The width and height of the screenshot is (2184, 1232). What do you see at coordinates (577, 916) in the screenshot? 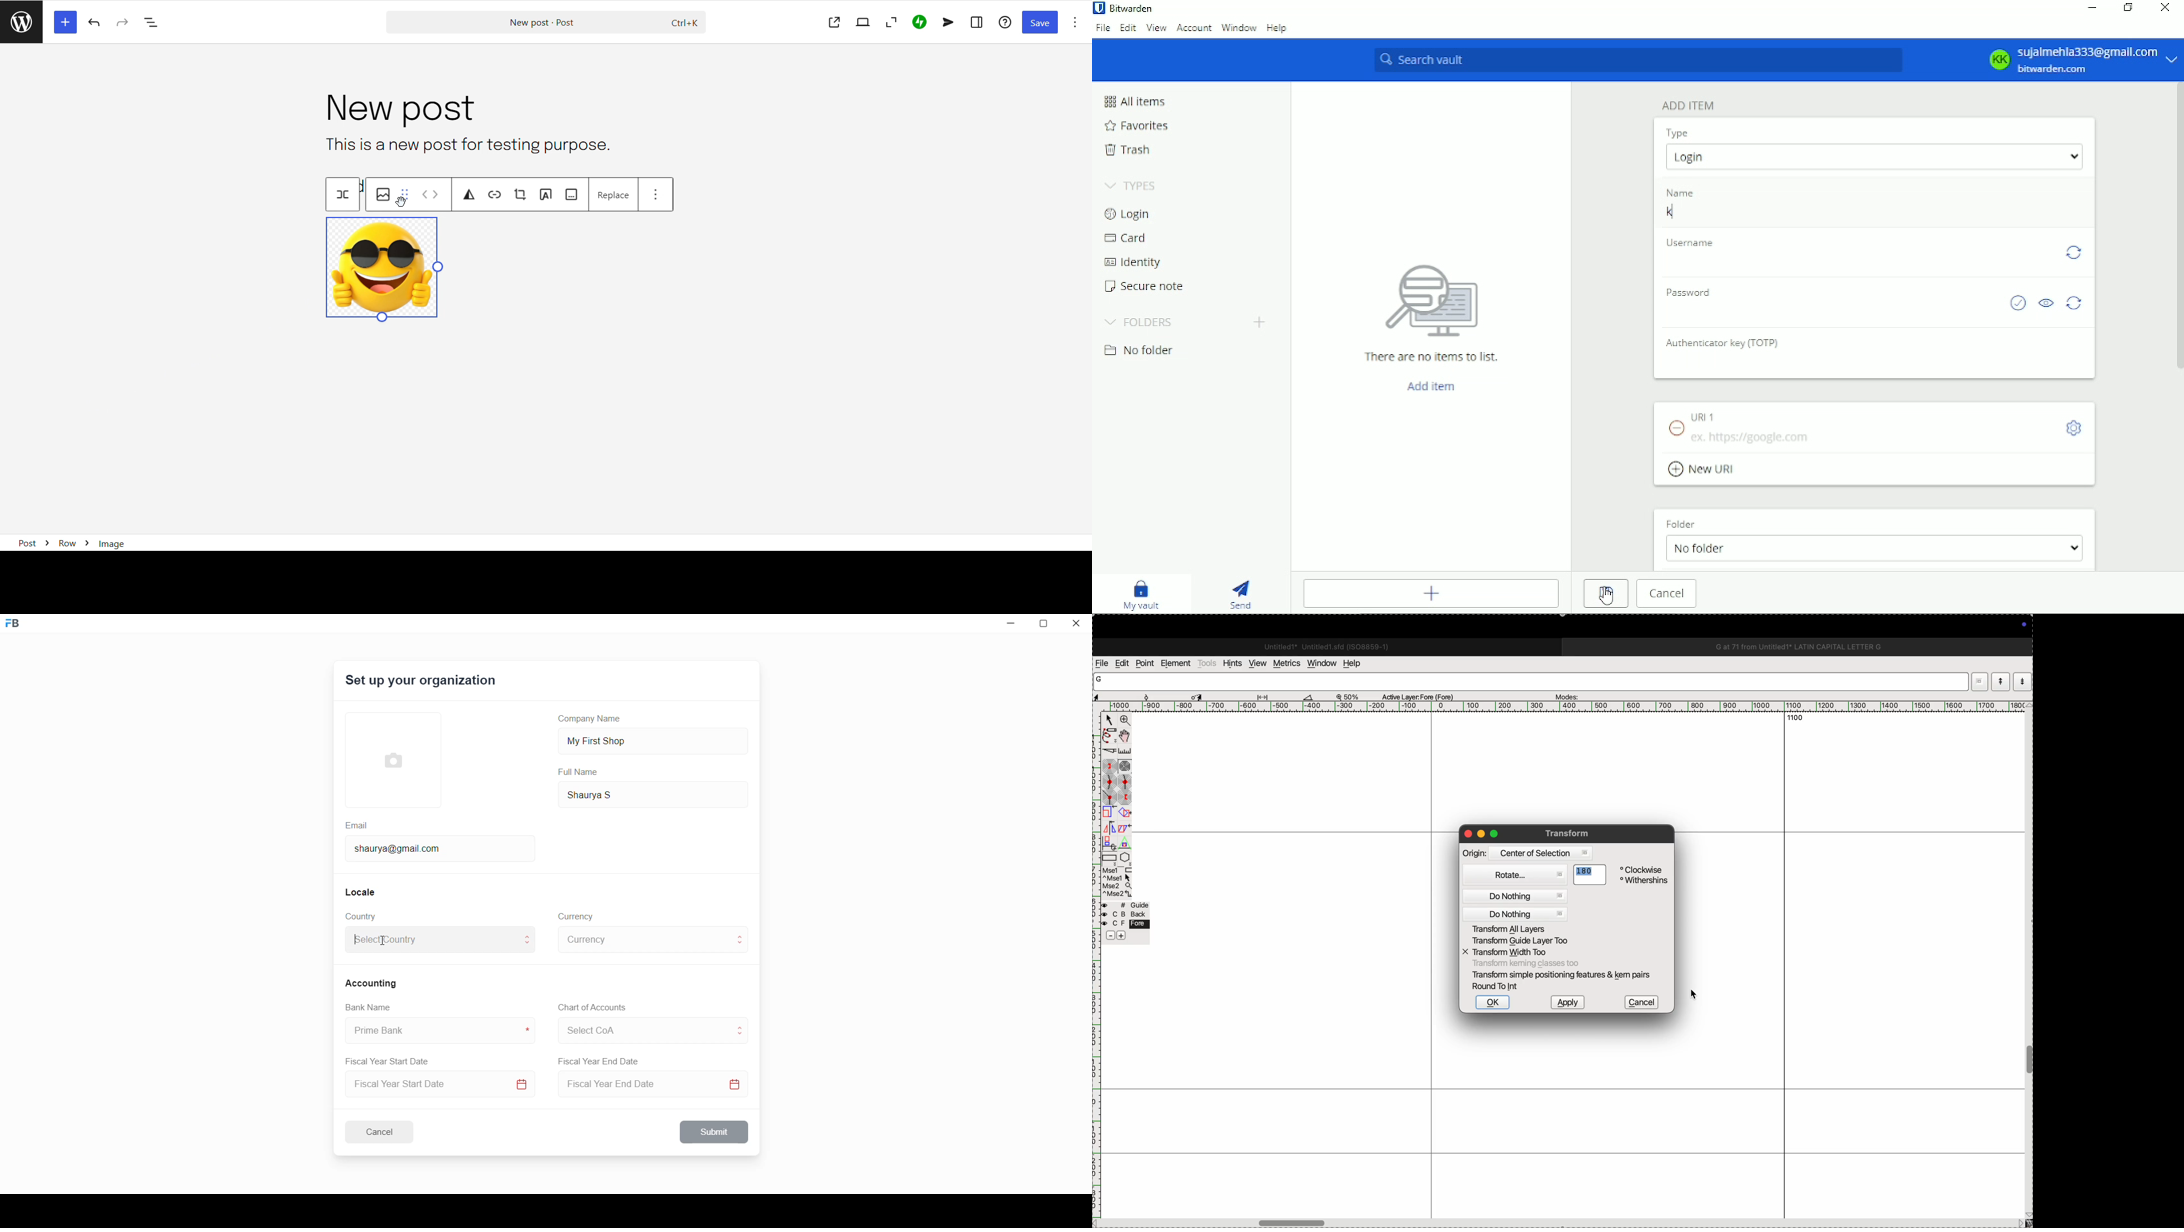
I see `Currency` at bounding box center [577, 916].